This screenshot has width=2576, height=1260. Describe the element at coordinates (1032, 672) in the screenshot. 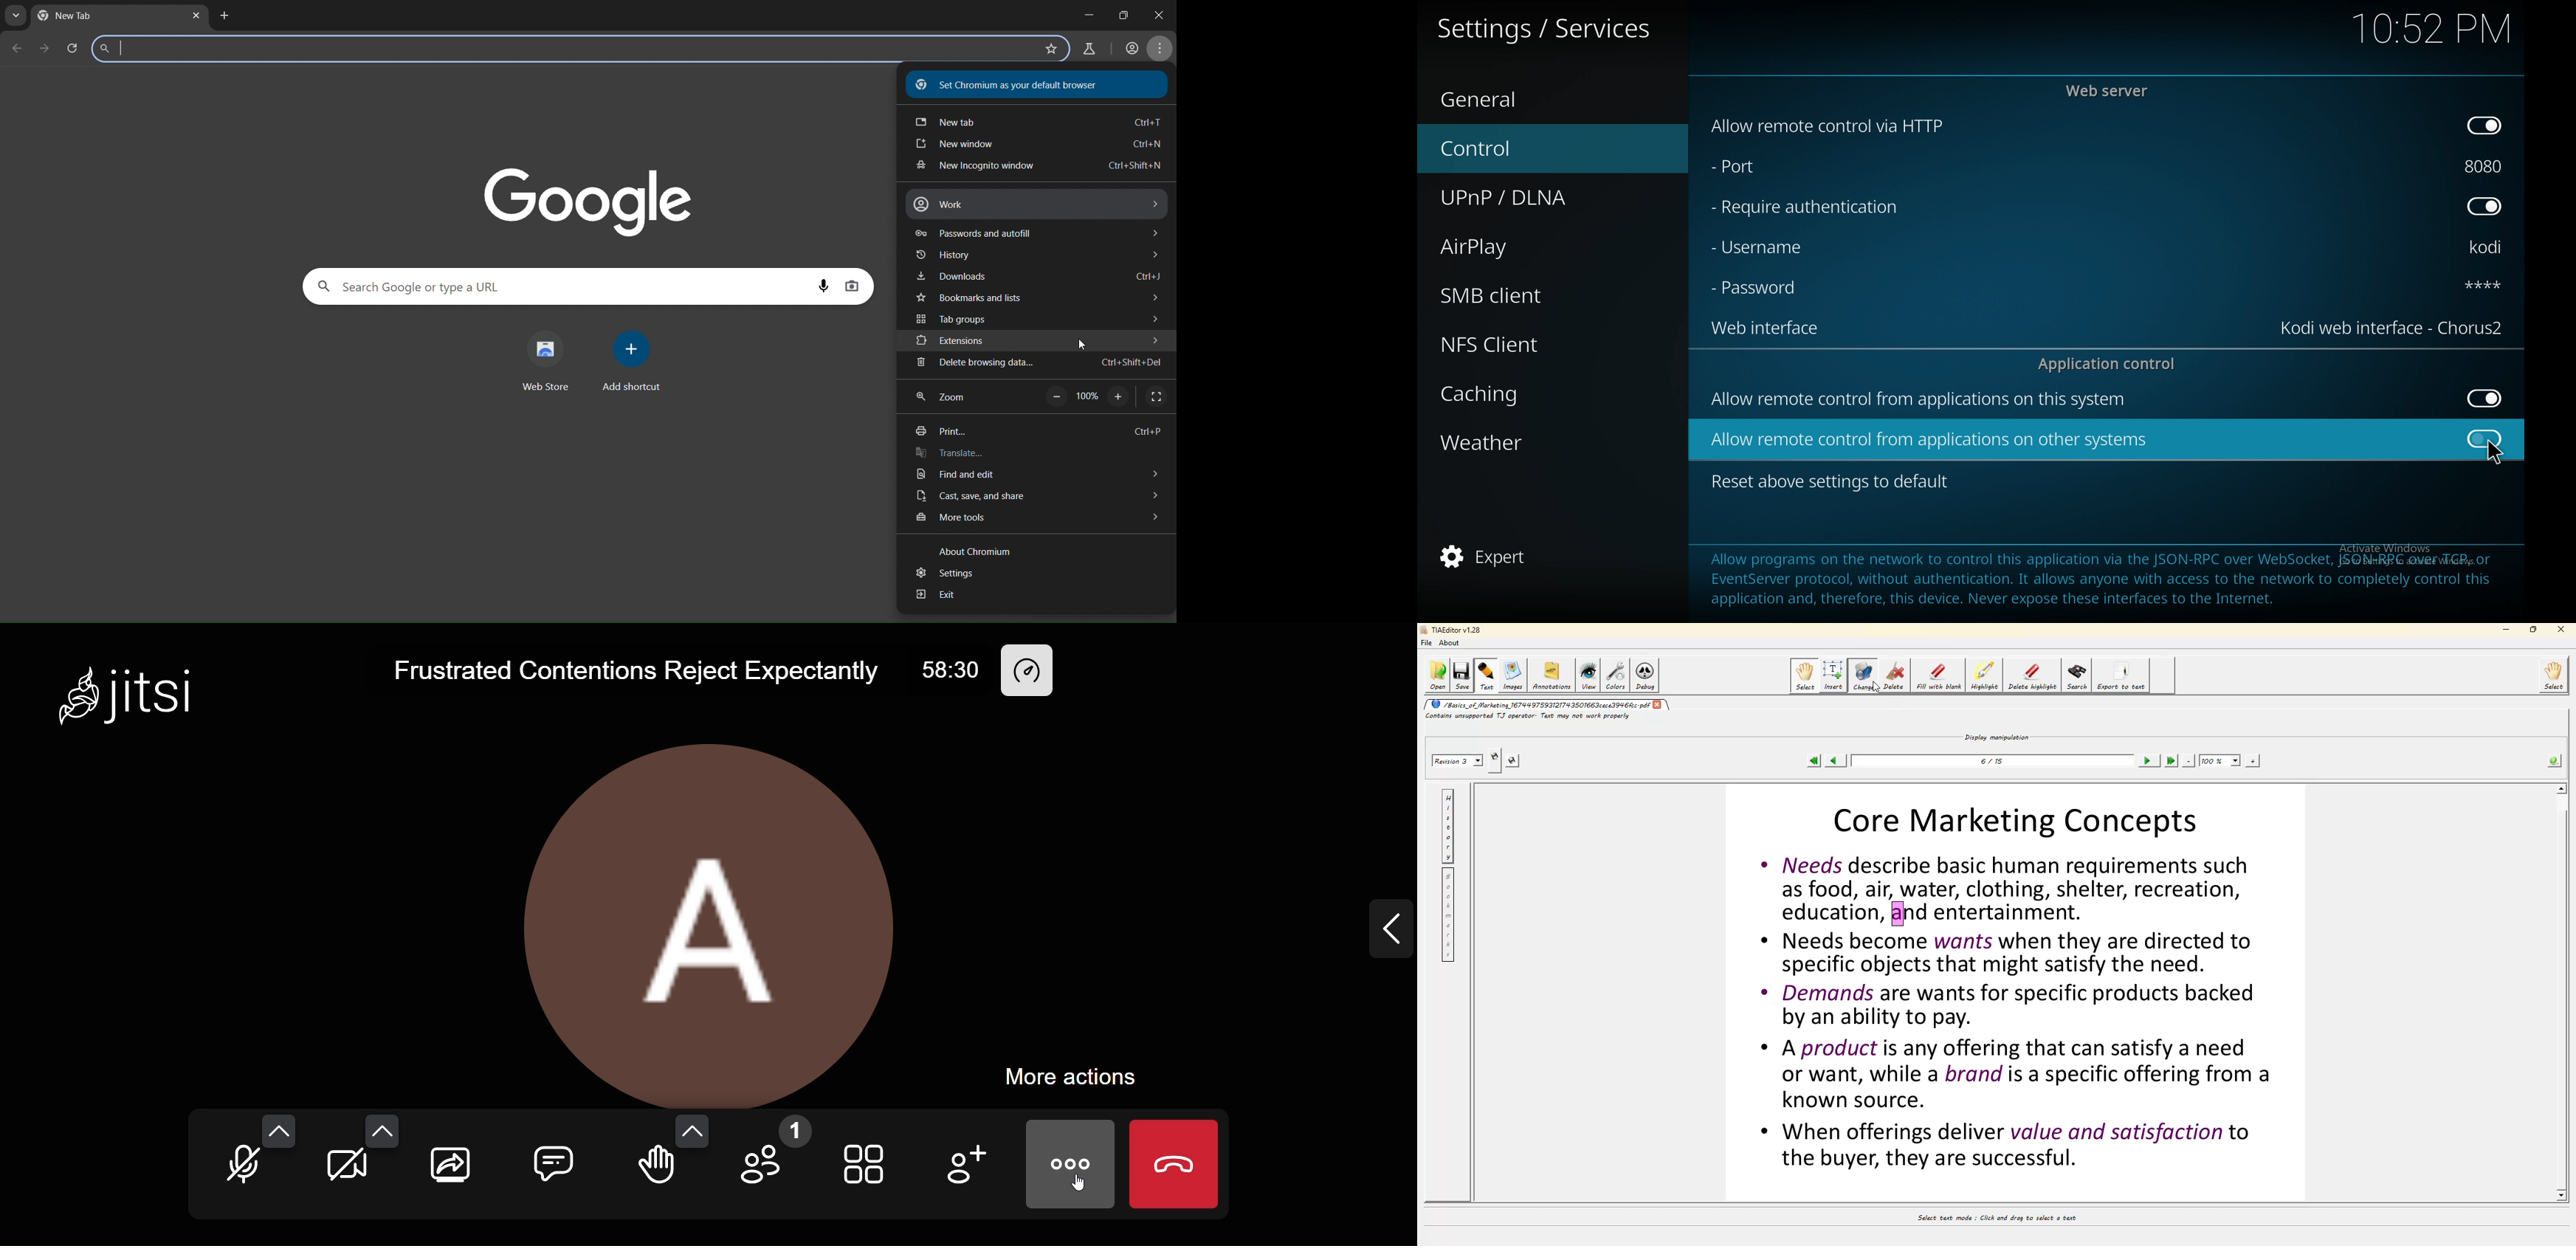

I see `performance setting` at that location.